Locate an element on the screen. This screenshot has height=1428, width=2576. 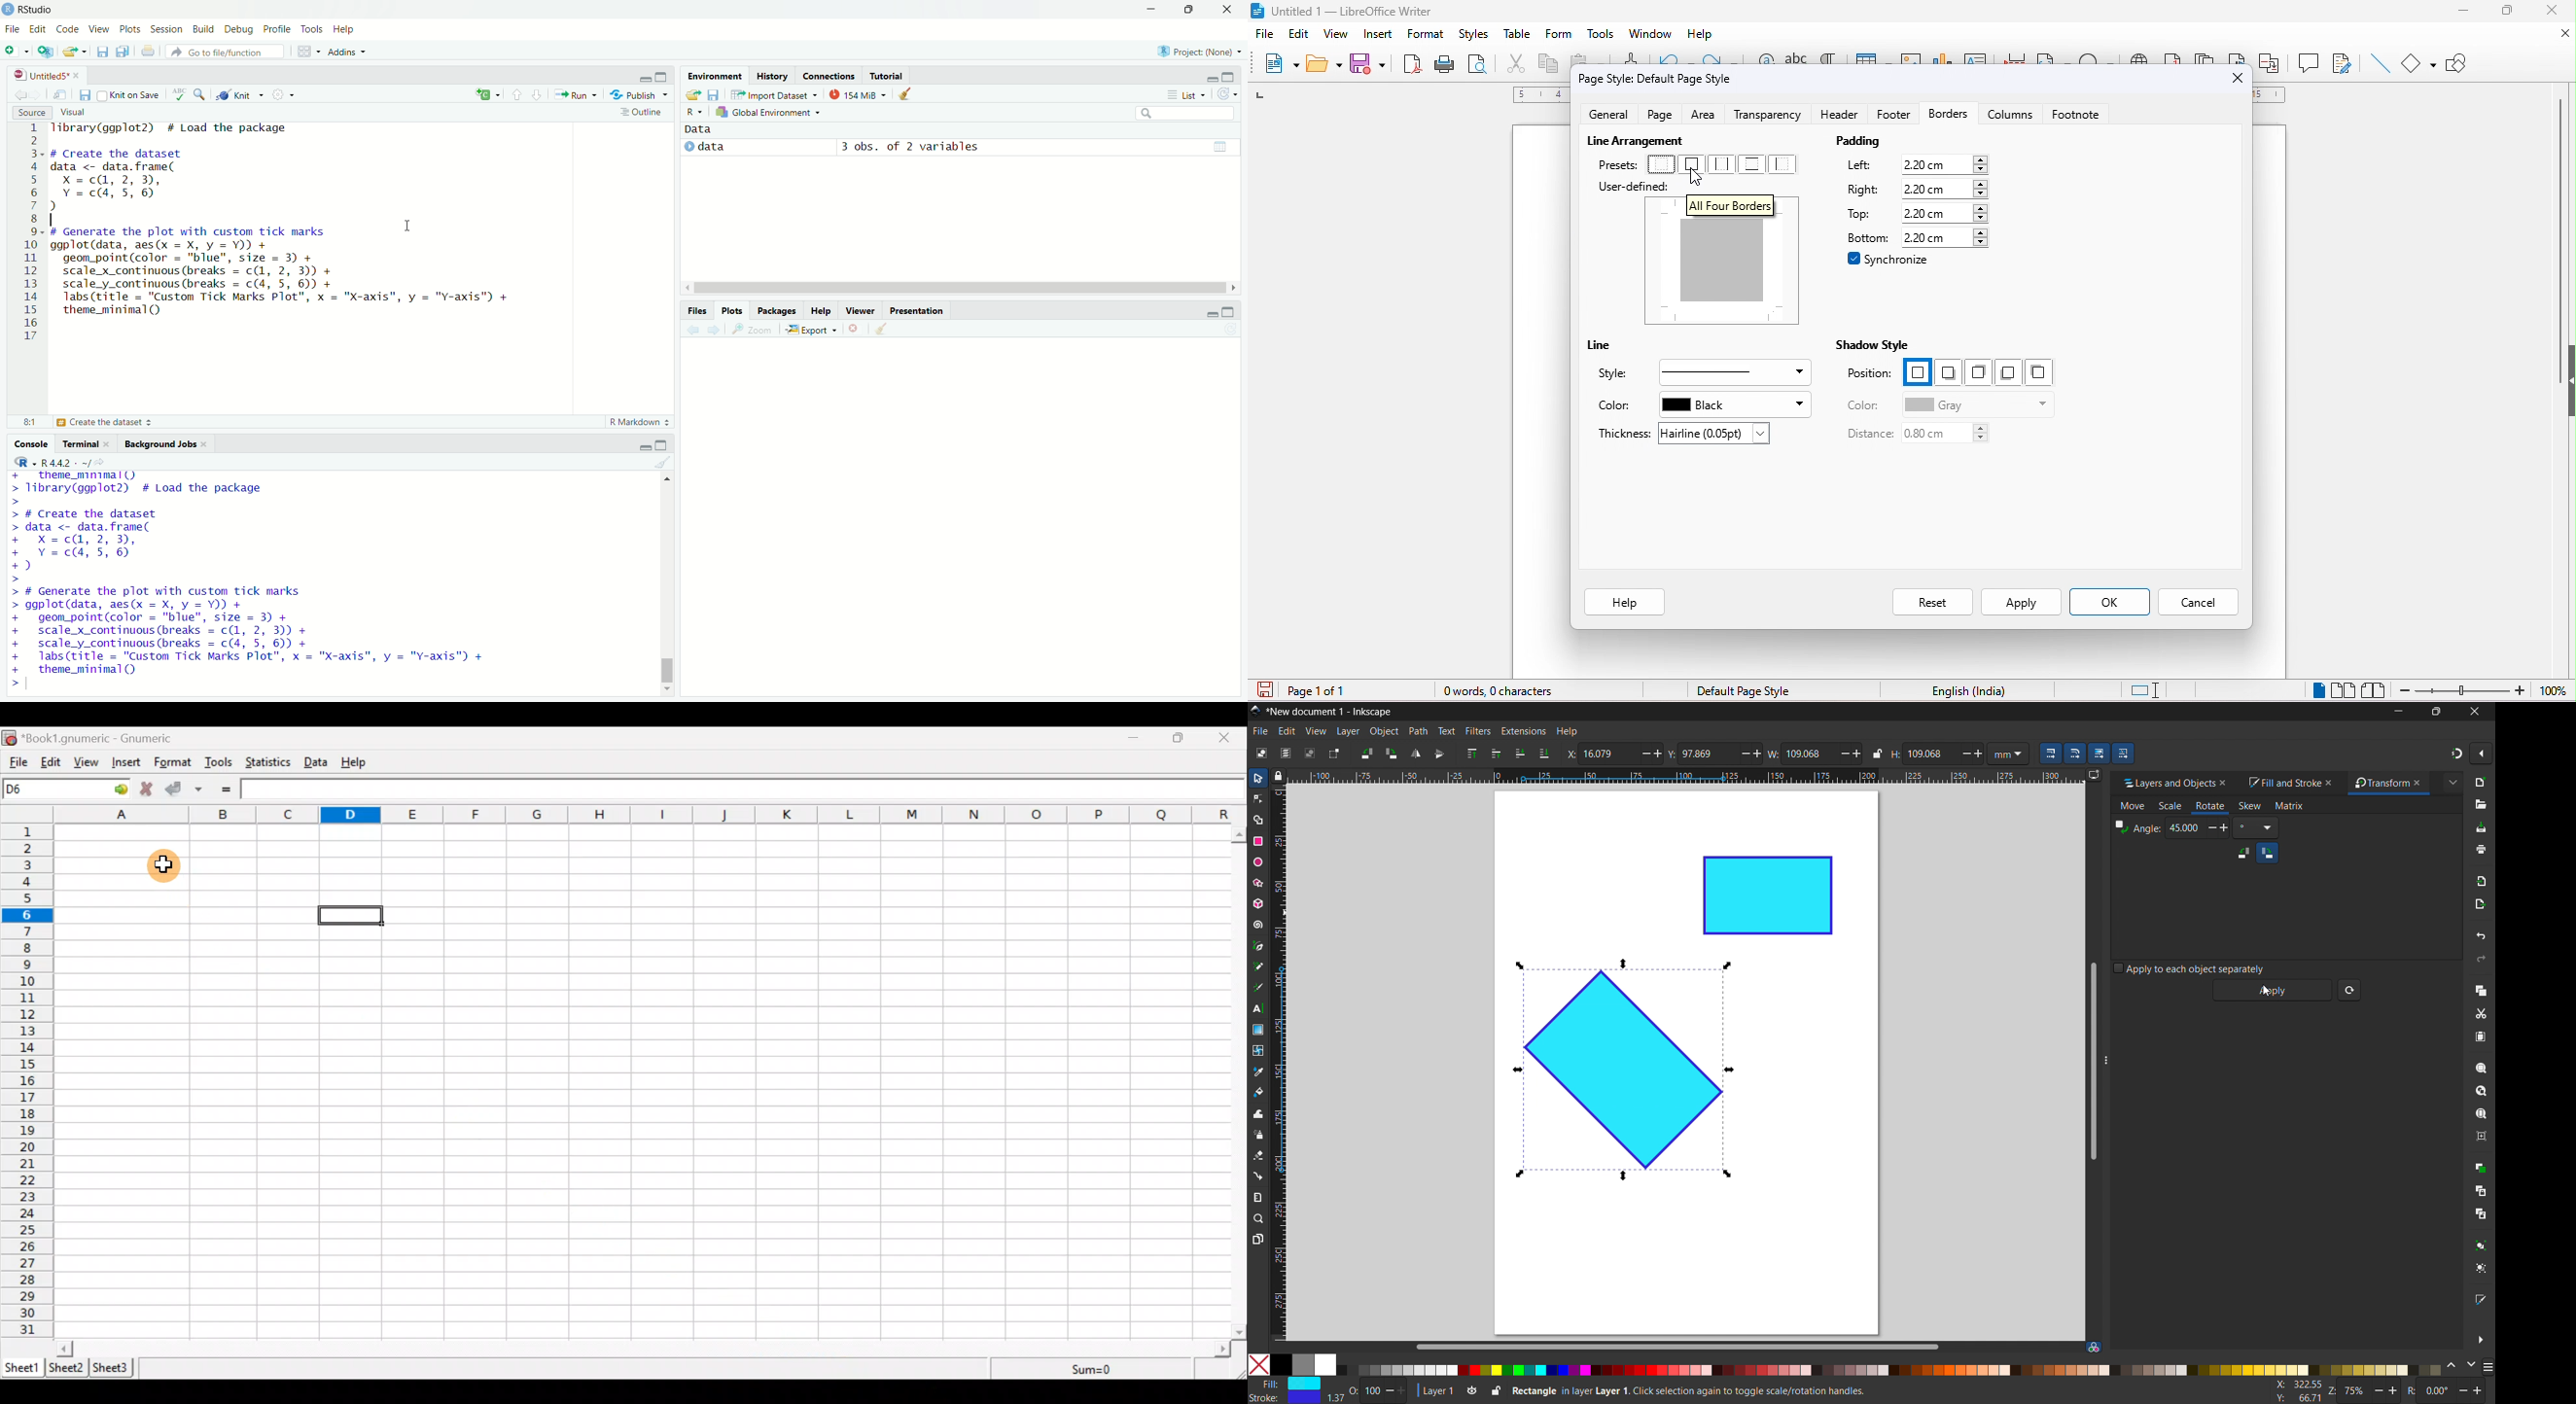
clear console is located at coordinates (662, 462).